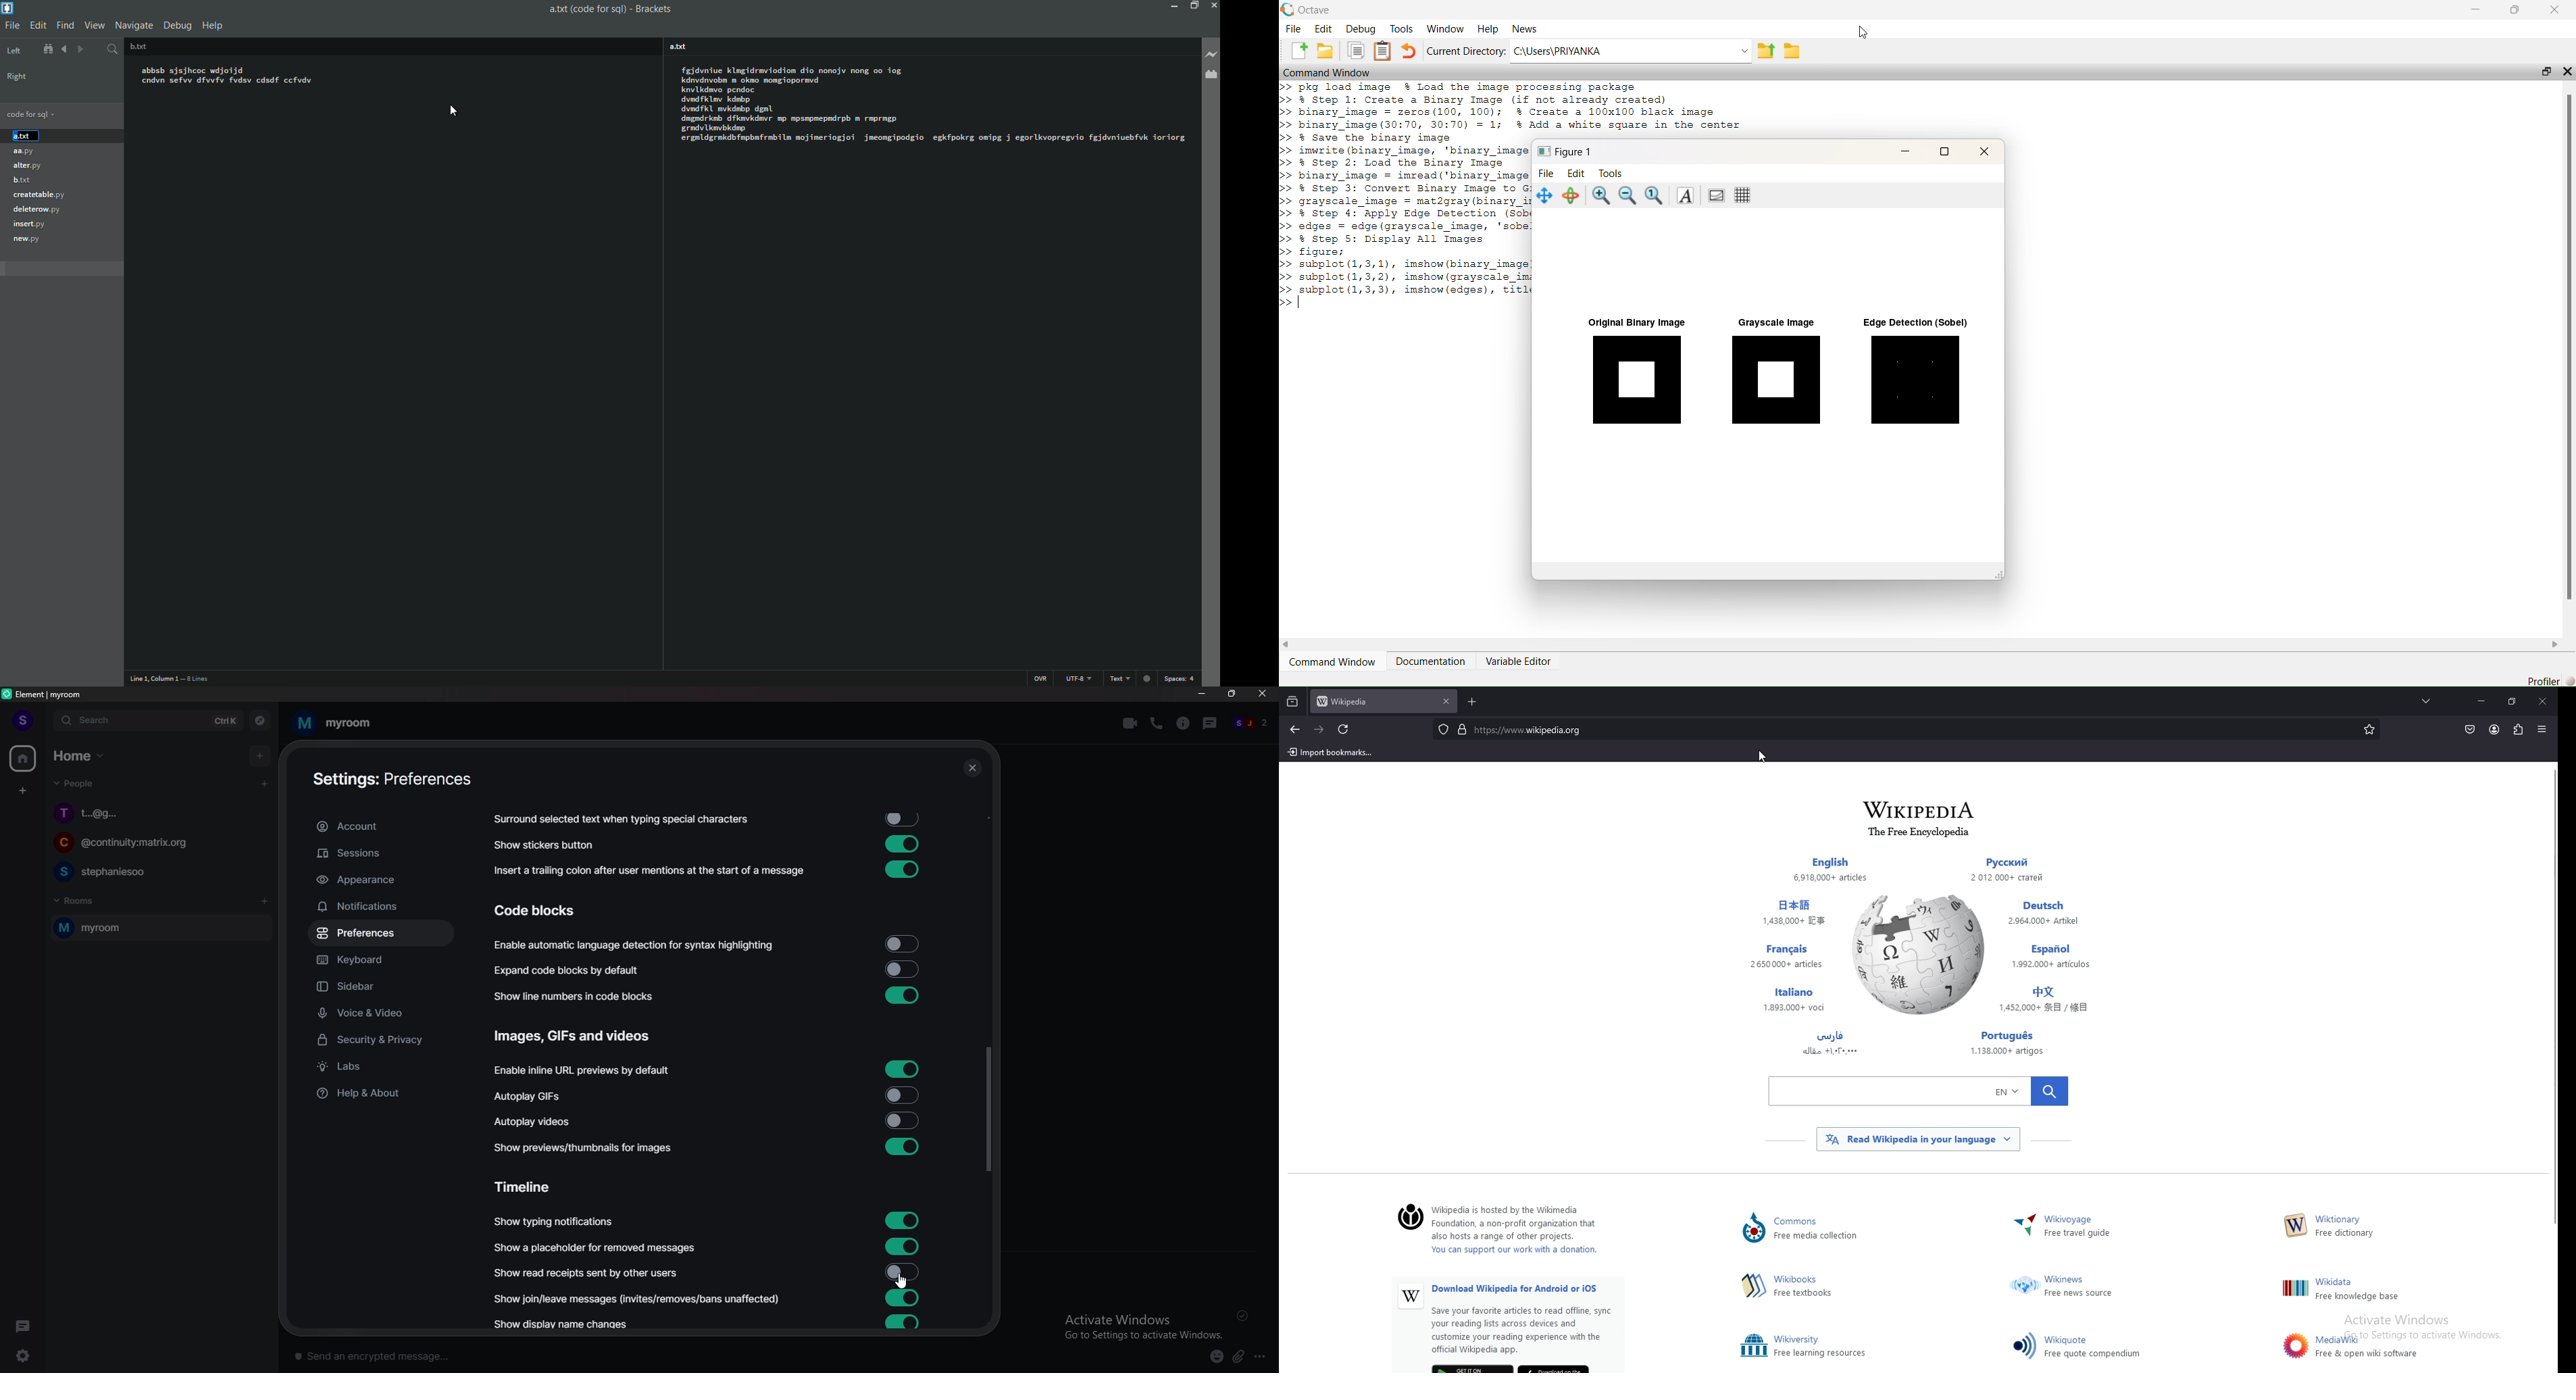 Image resolution: width=2576 pixels, height=1400 pixels. Describe the element at coordinates (1181, 678) in the screenshot. I see `space` at that location.